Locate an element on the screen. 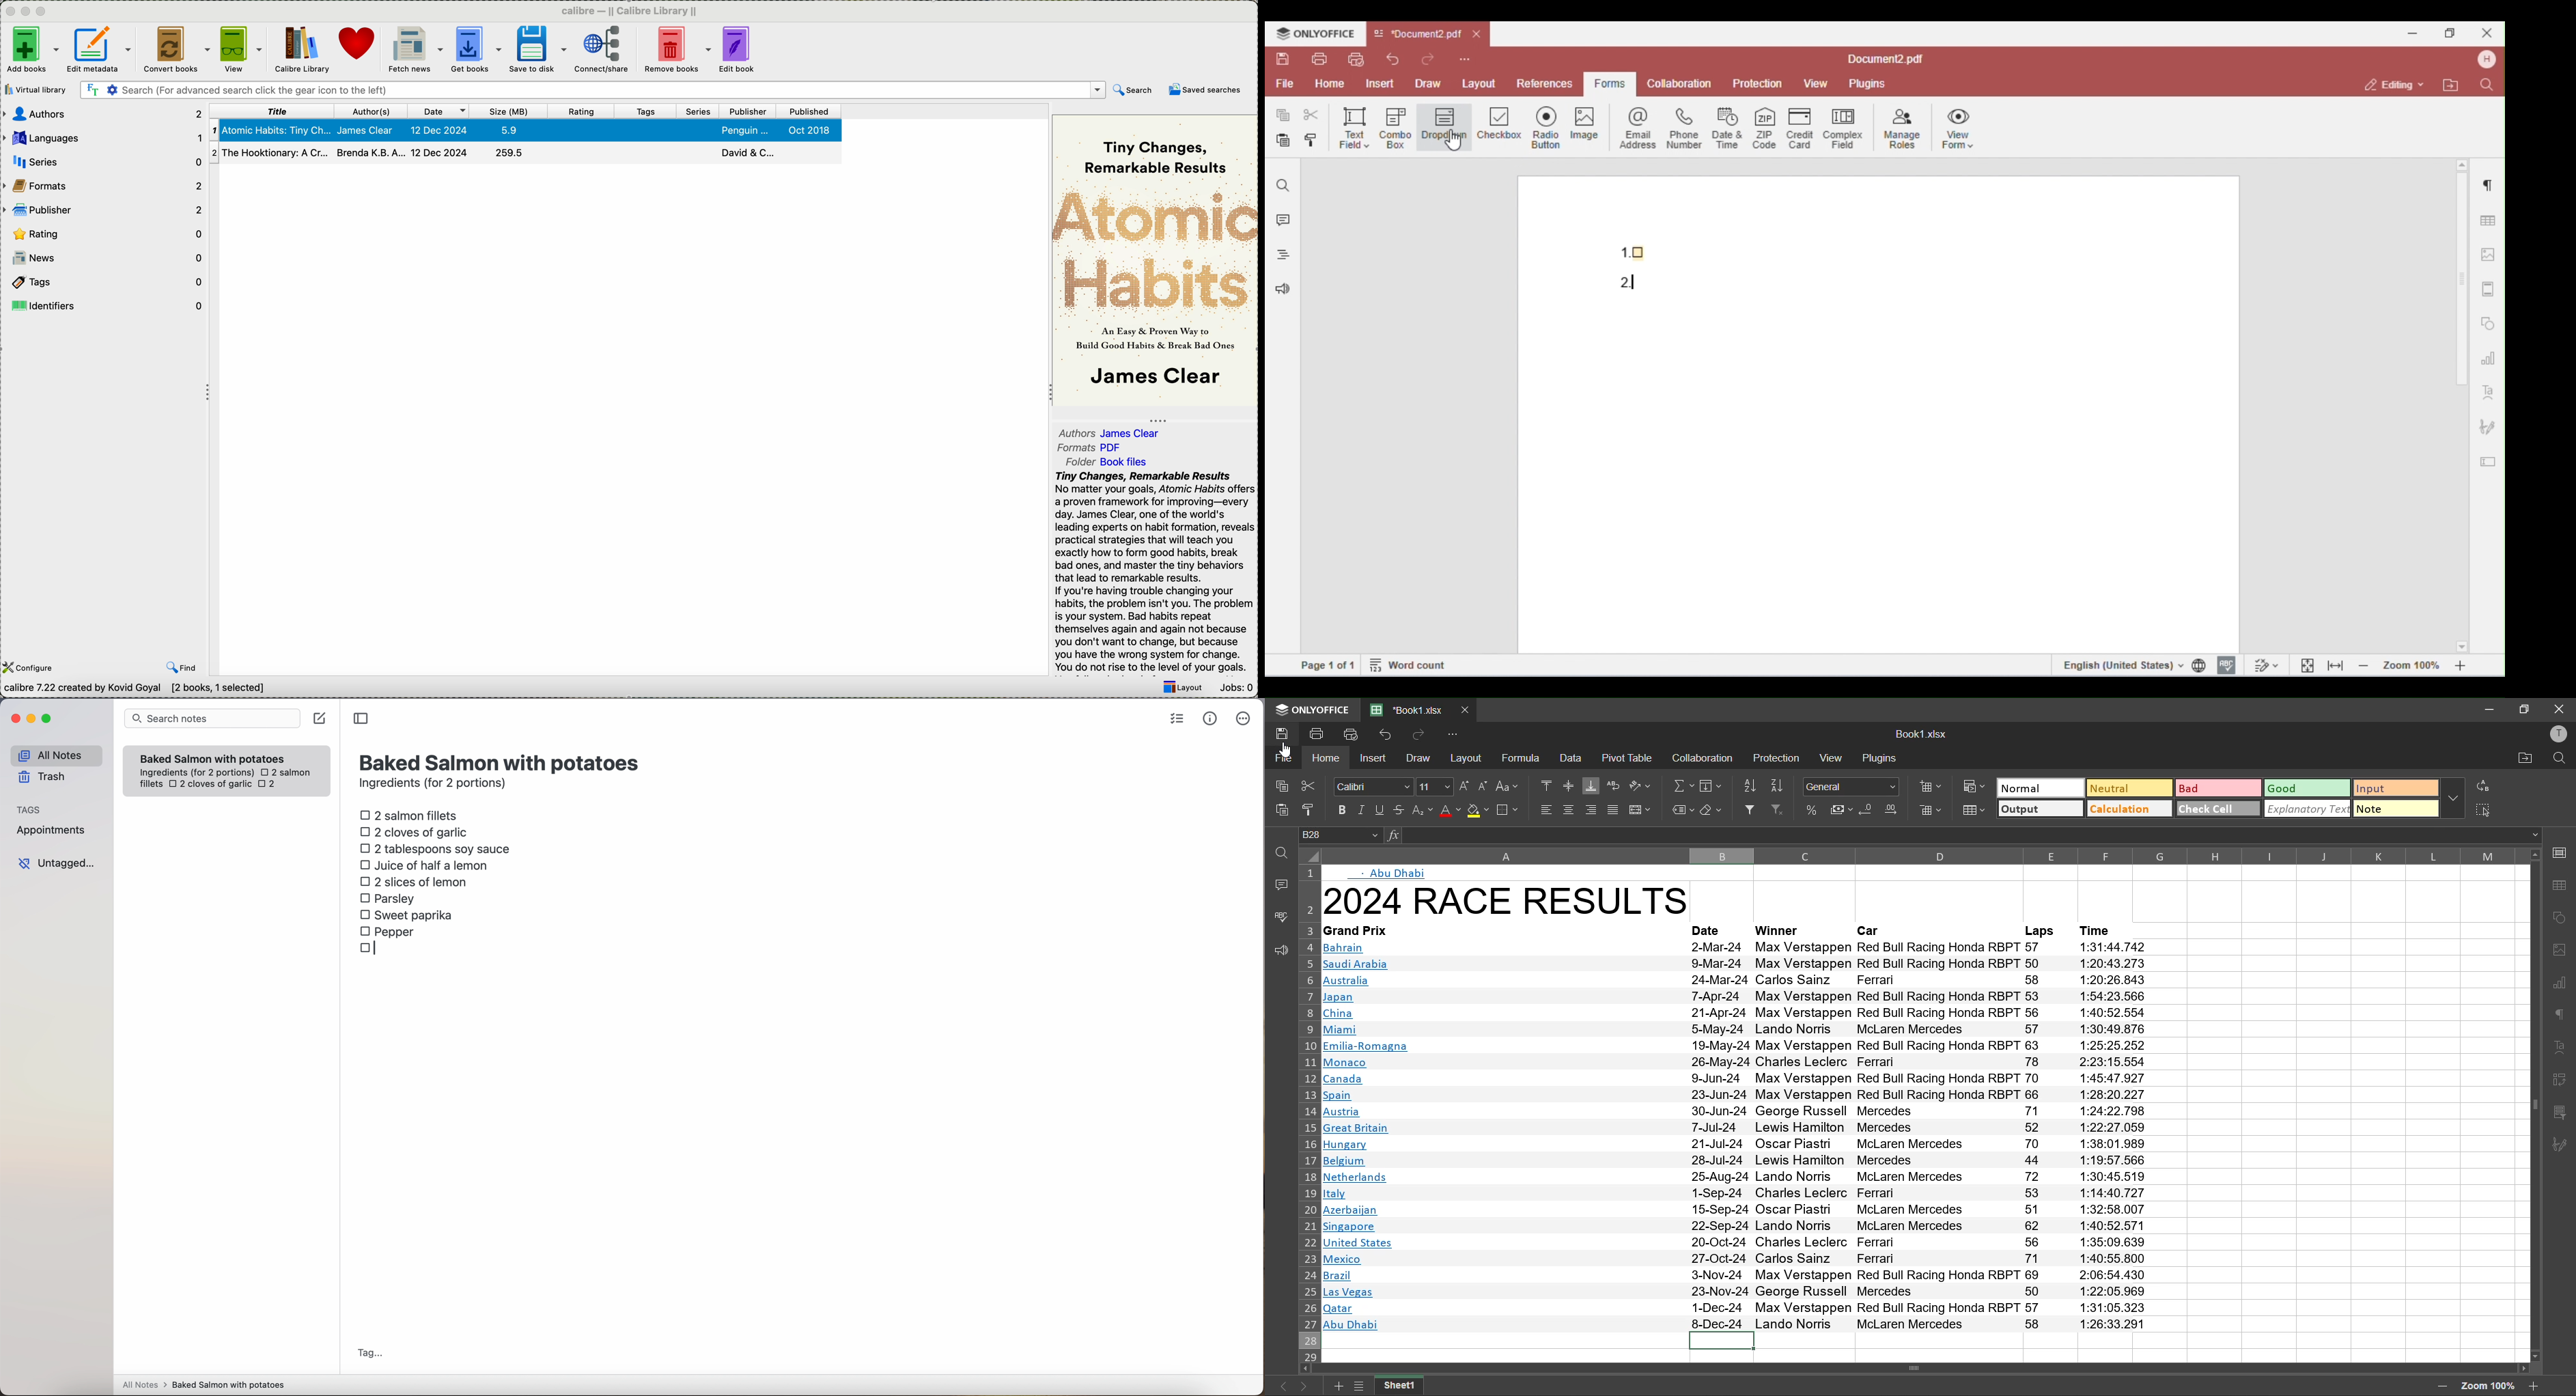  sub\script is located at coordinates (1422, 810).